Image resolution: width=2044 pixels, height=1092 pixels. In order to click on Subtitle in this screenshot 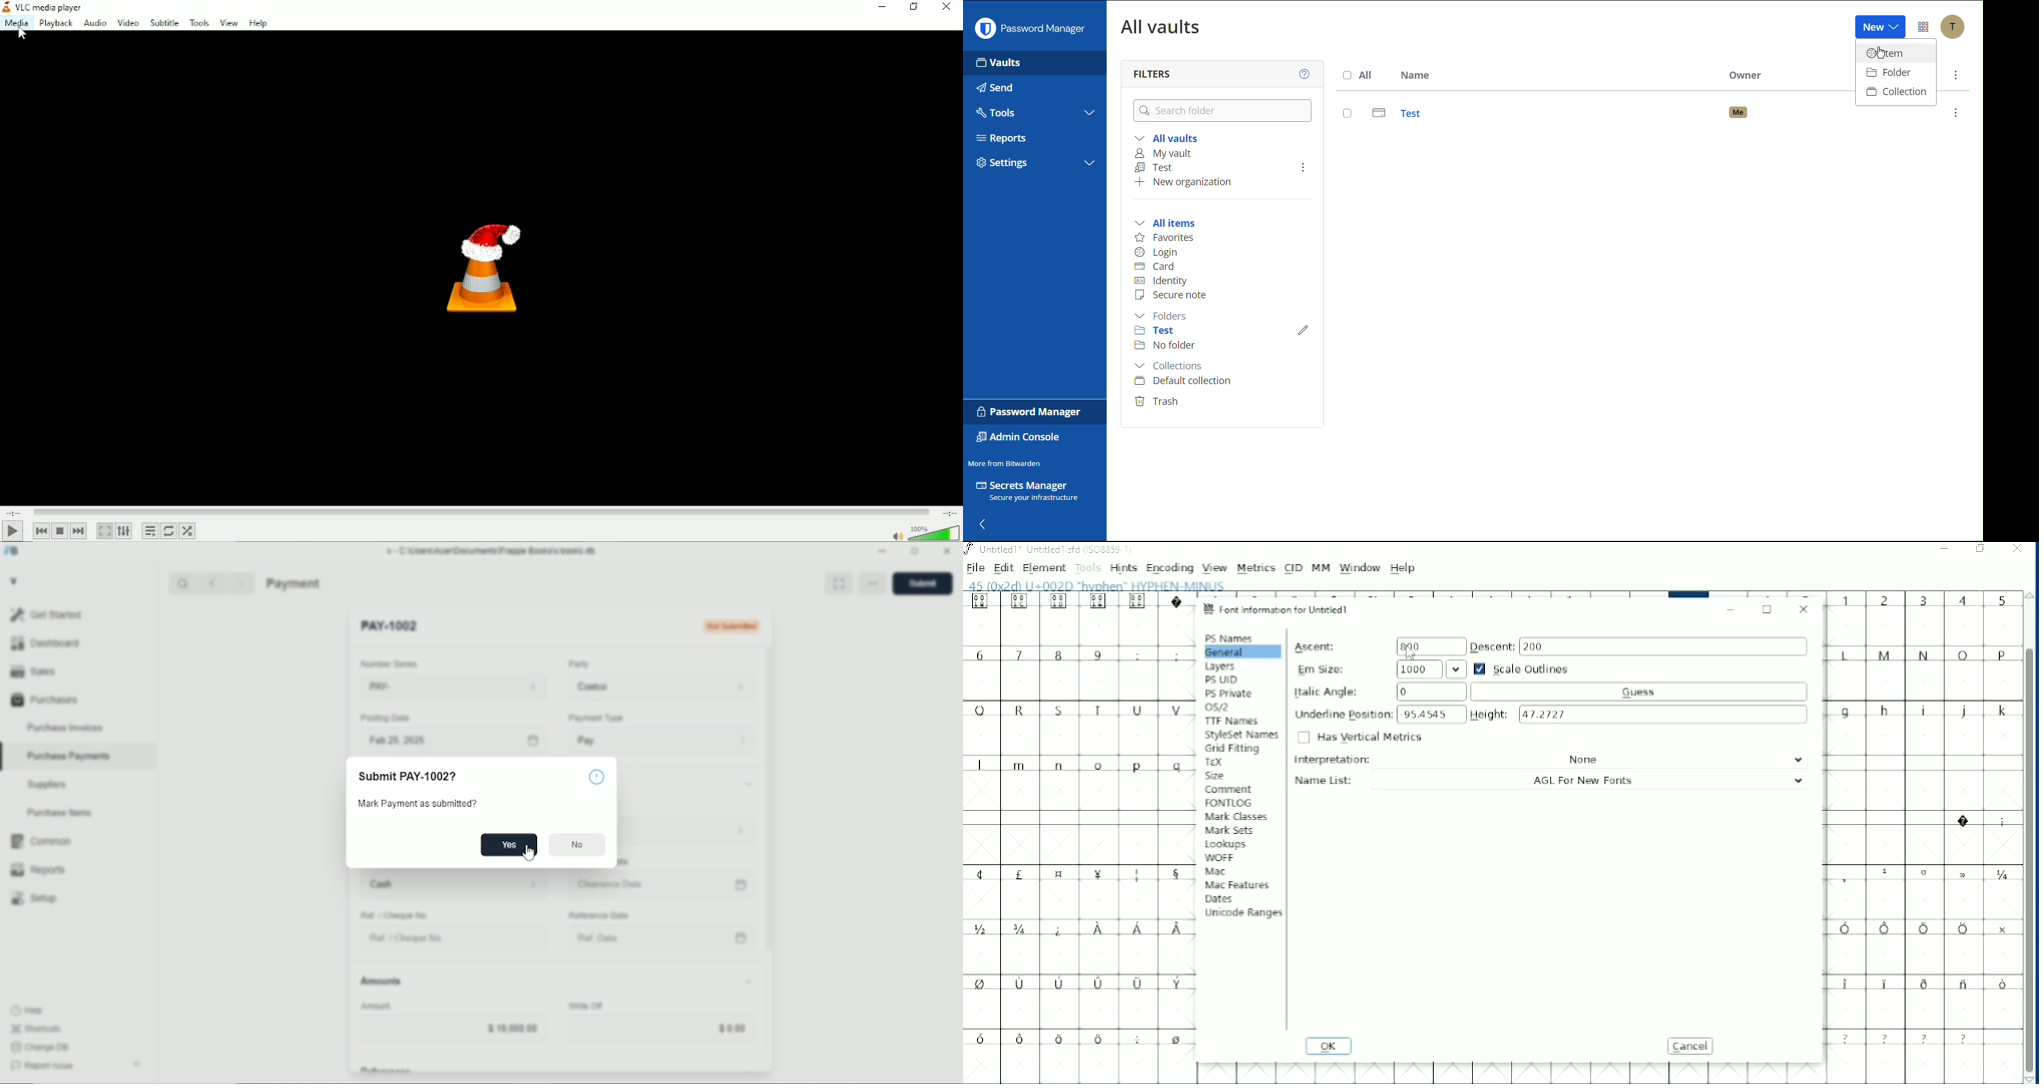, I will do `click(165, 22)`.